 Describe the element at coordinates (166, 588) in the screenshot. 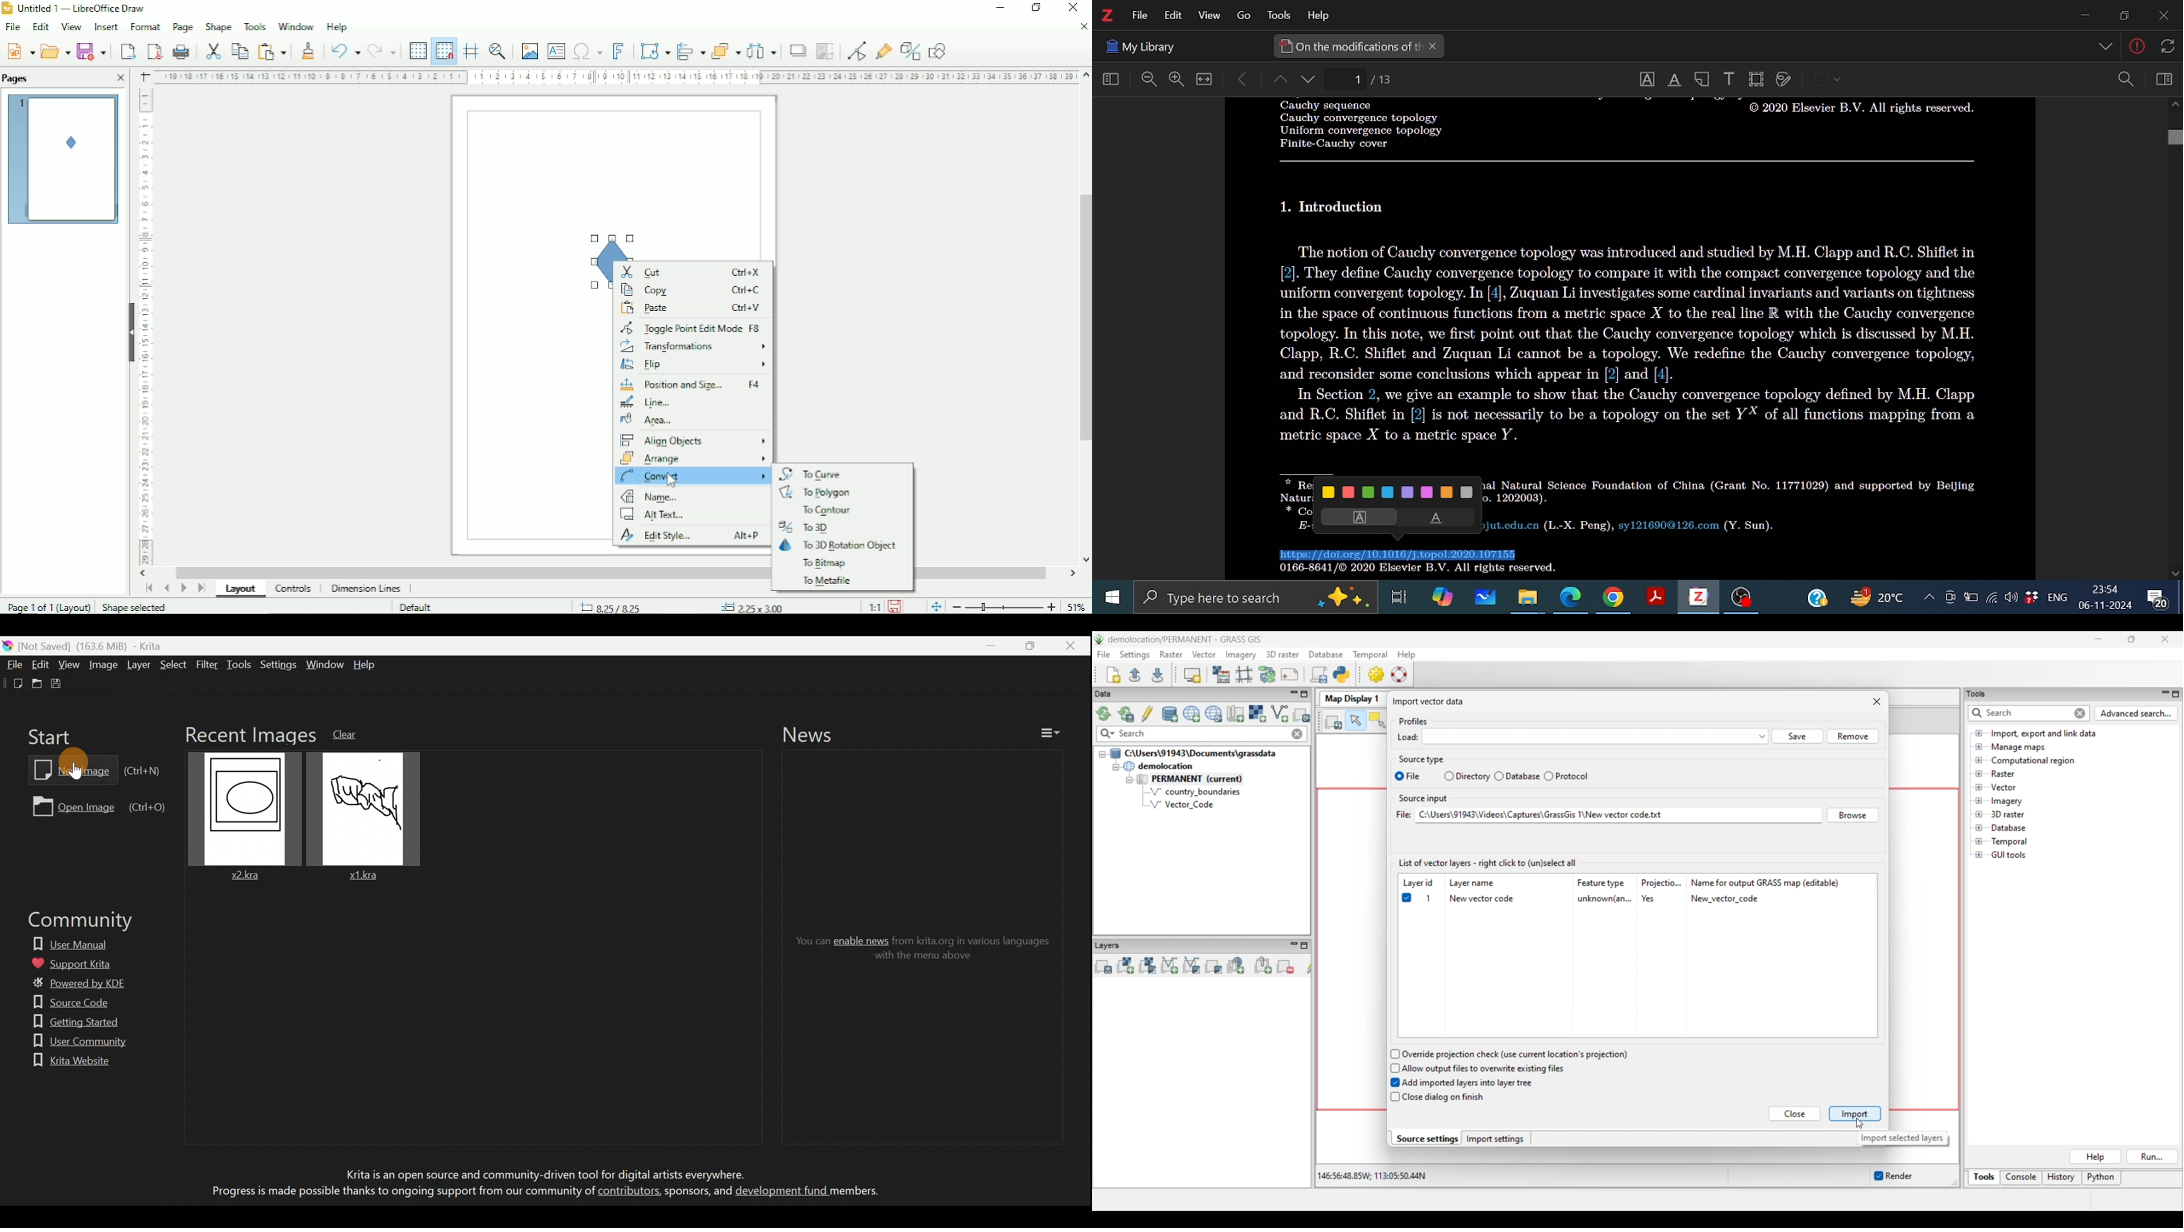

I see `Scroll to previous page` at that location.